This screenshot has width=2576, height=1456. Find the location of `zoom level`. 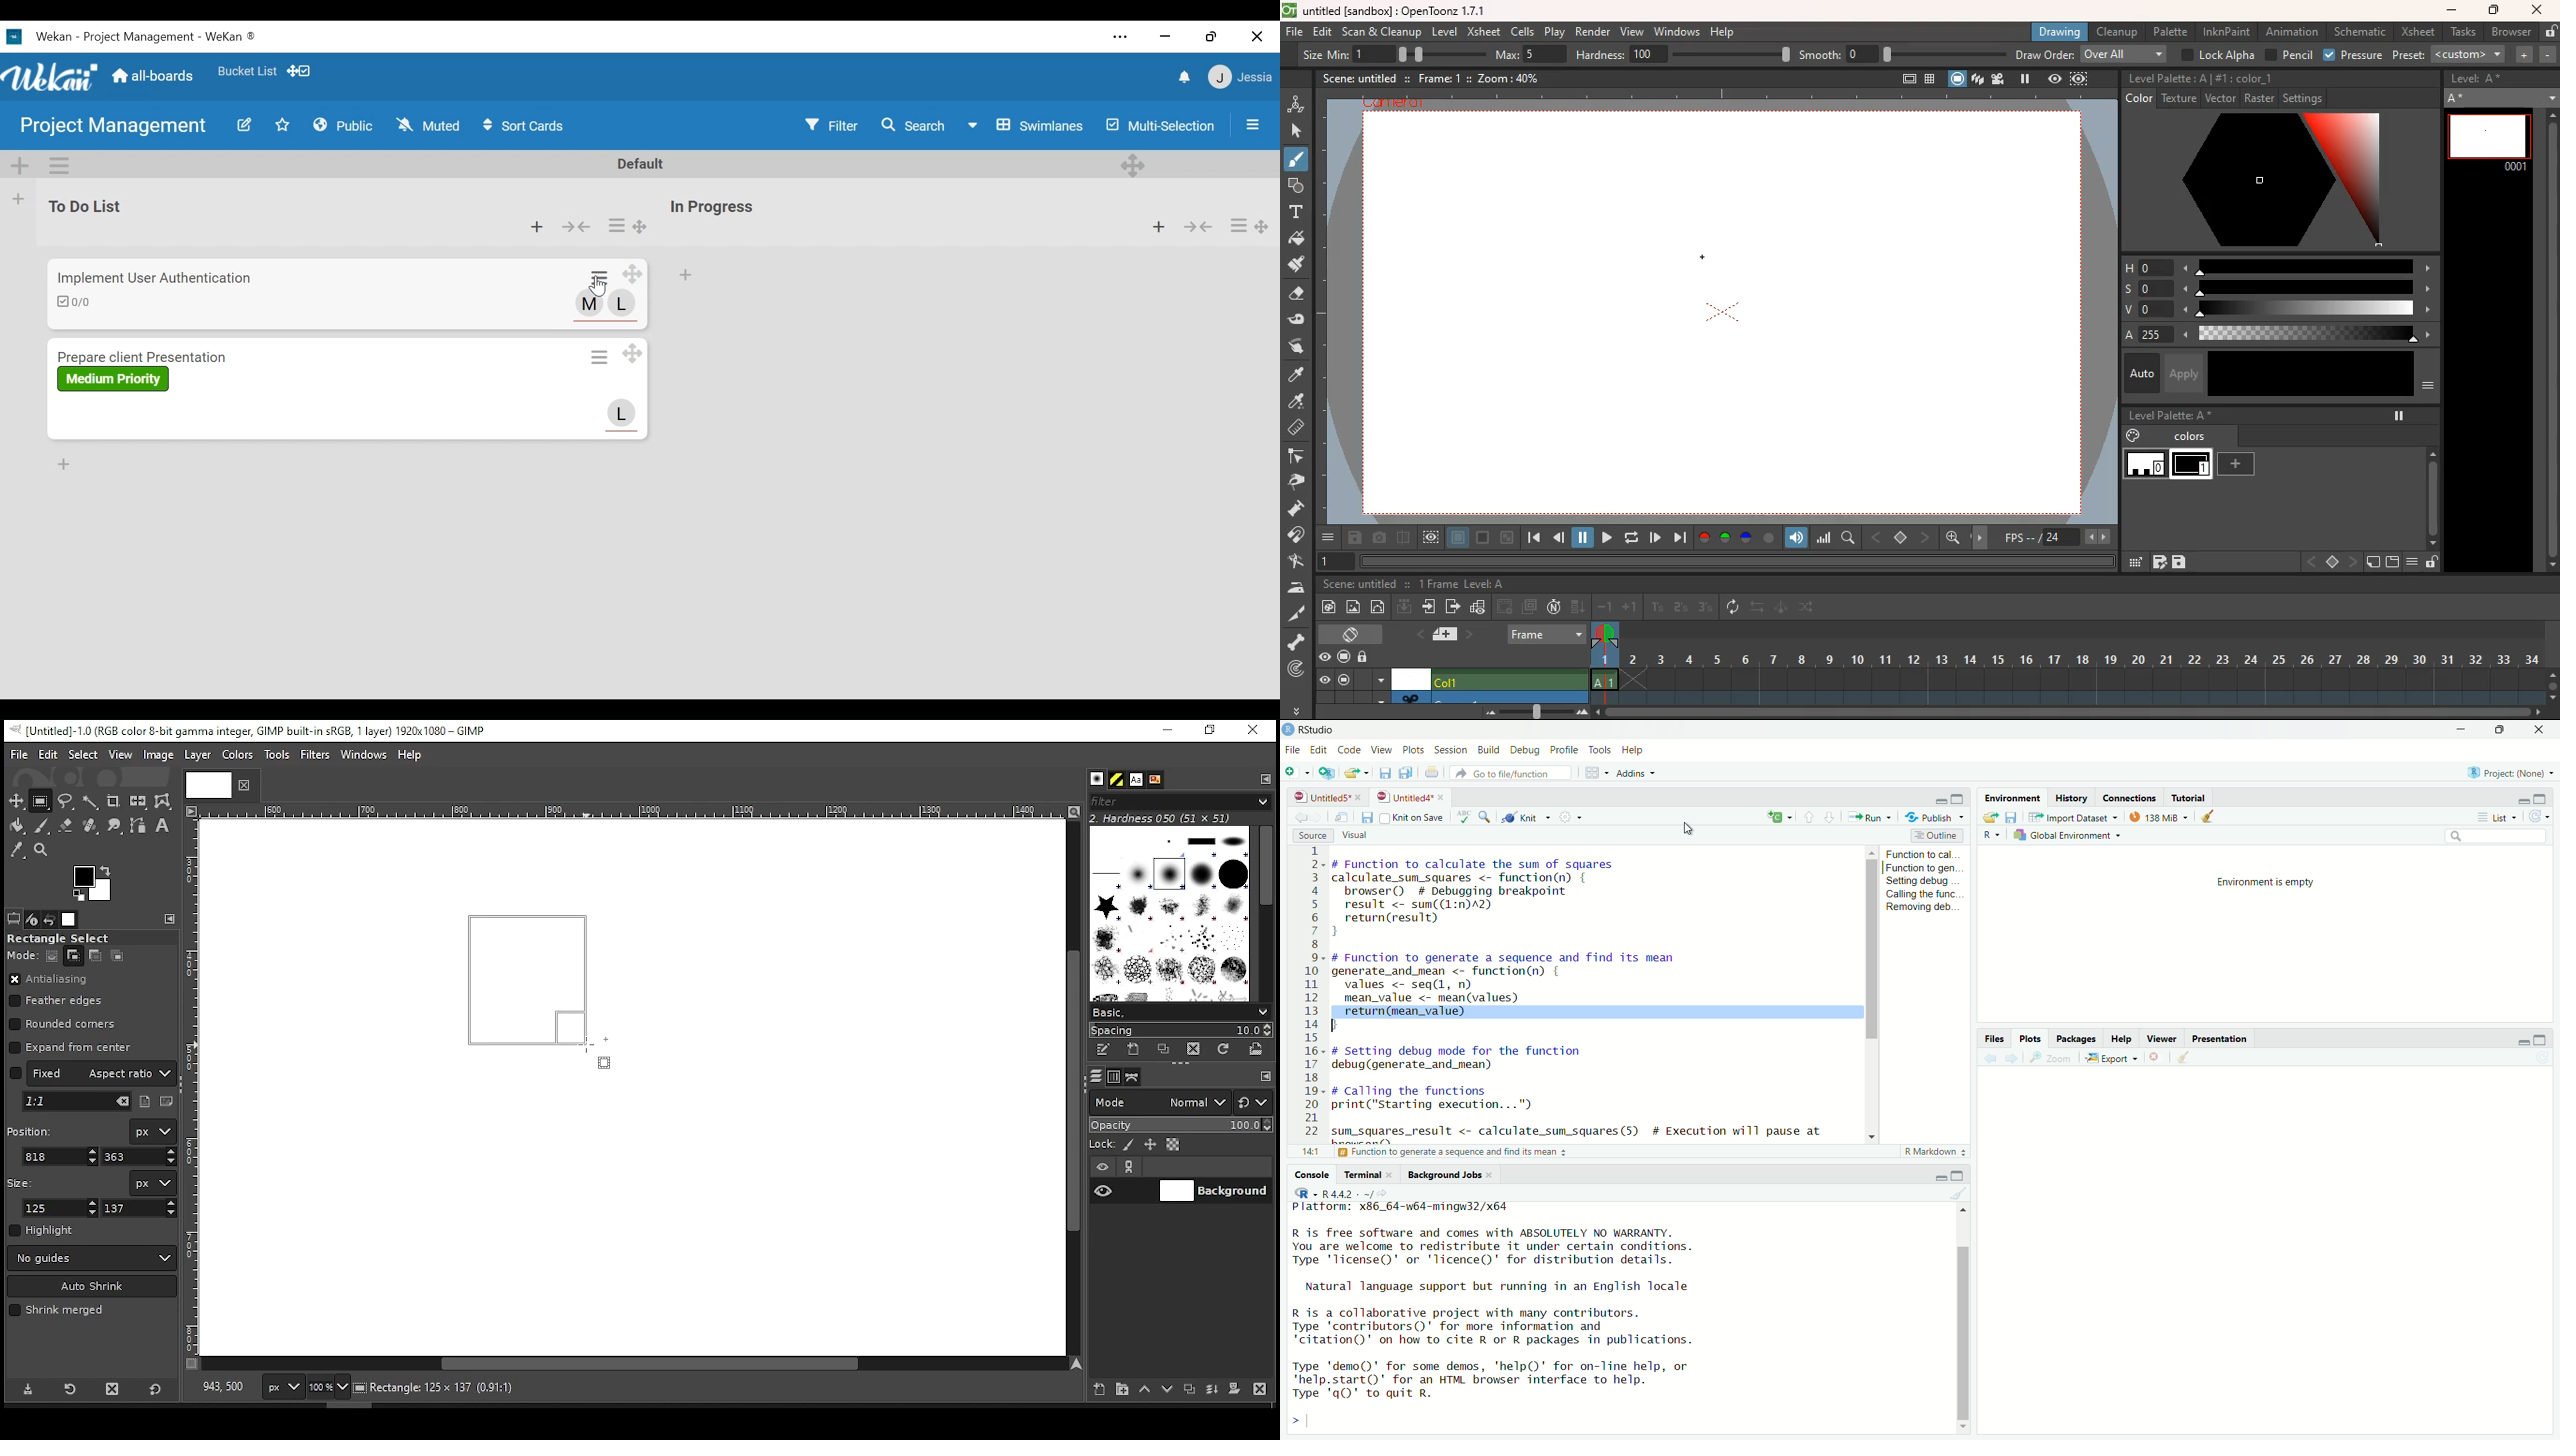

zoom level is located at coordinates (328, 1389).